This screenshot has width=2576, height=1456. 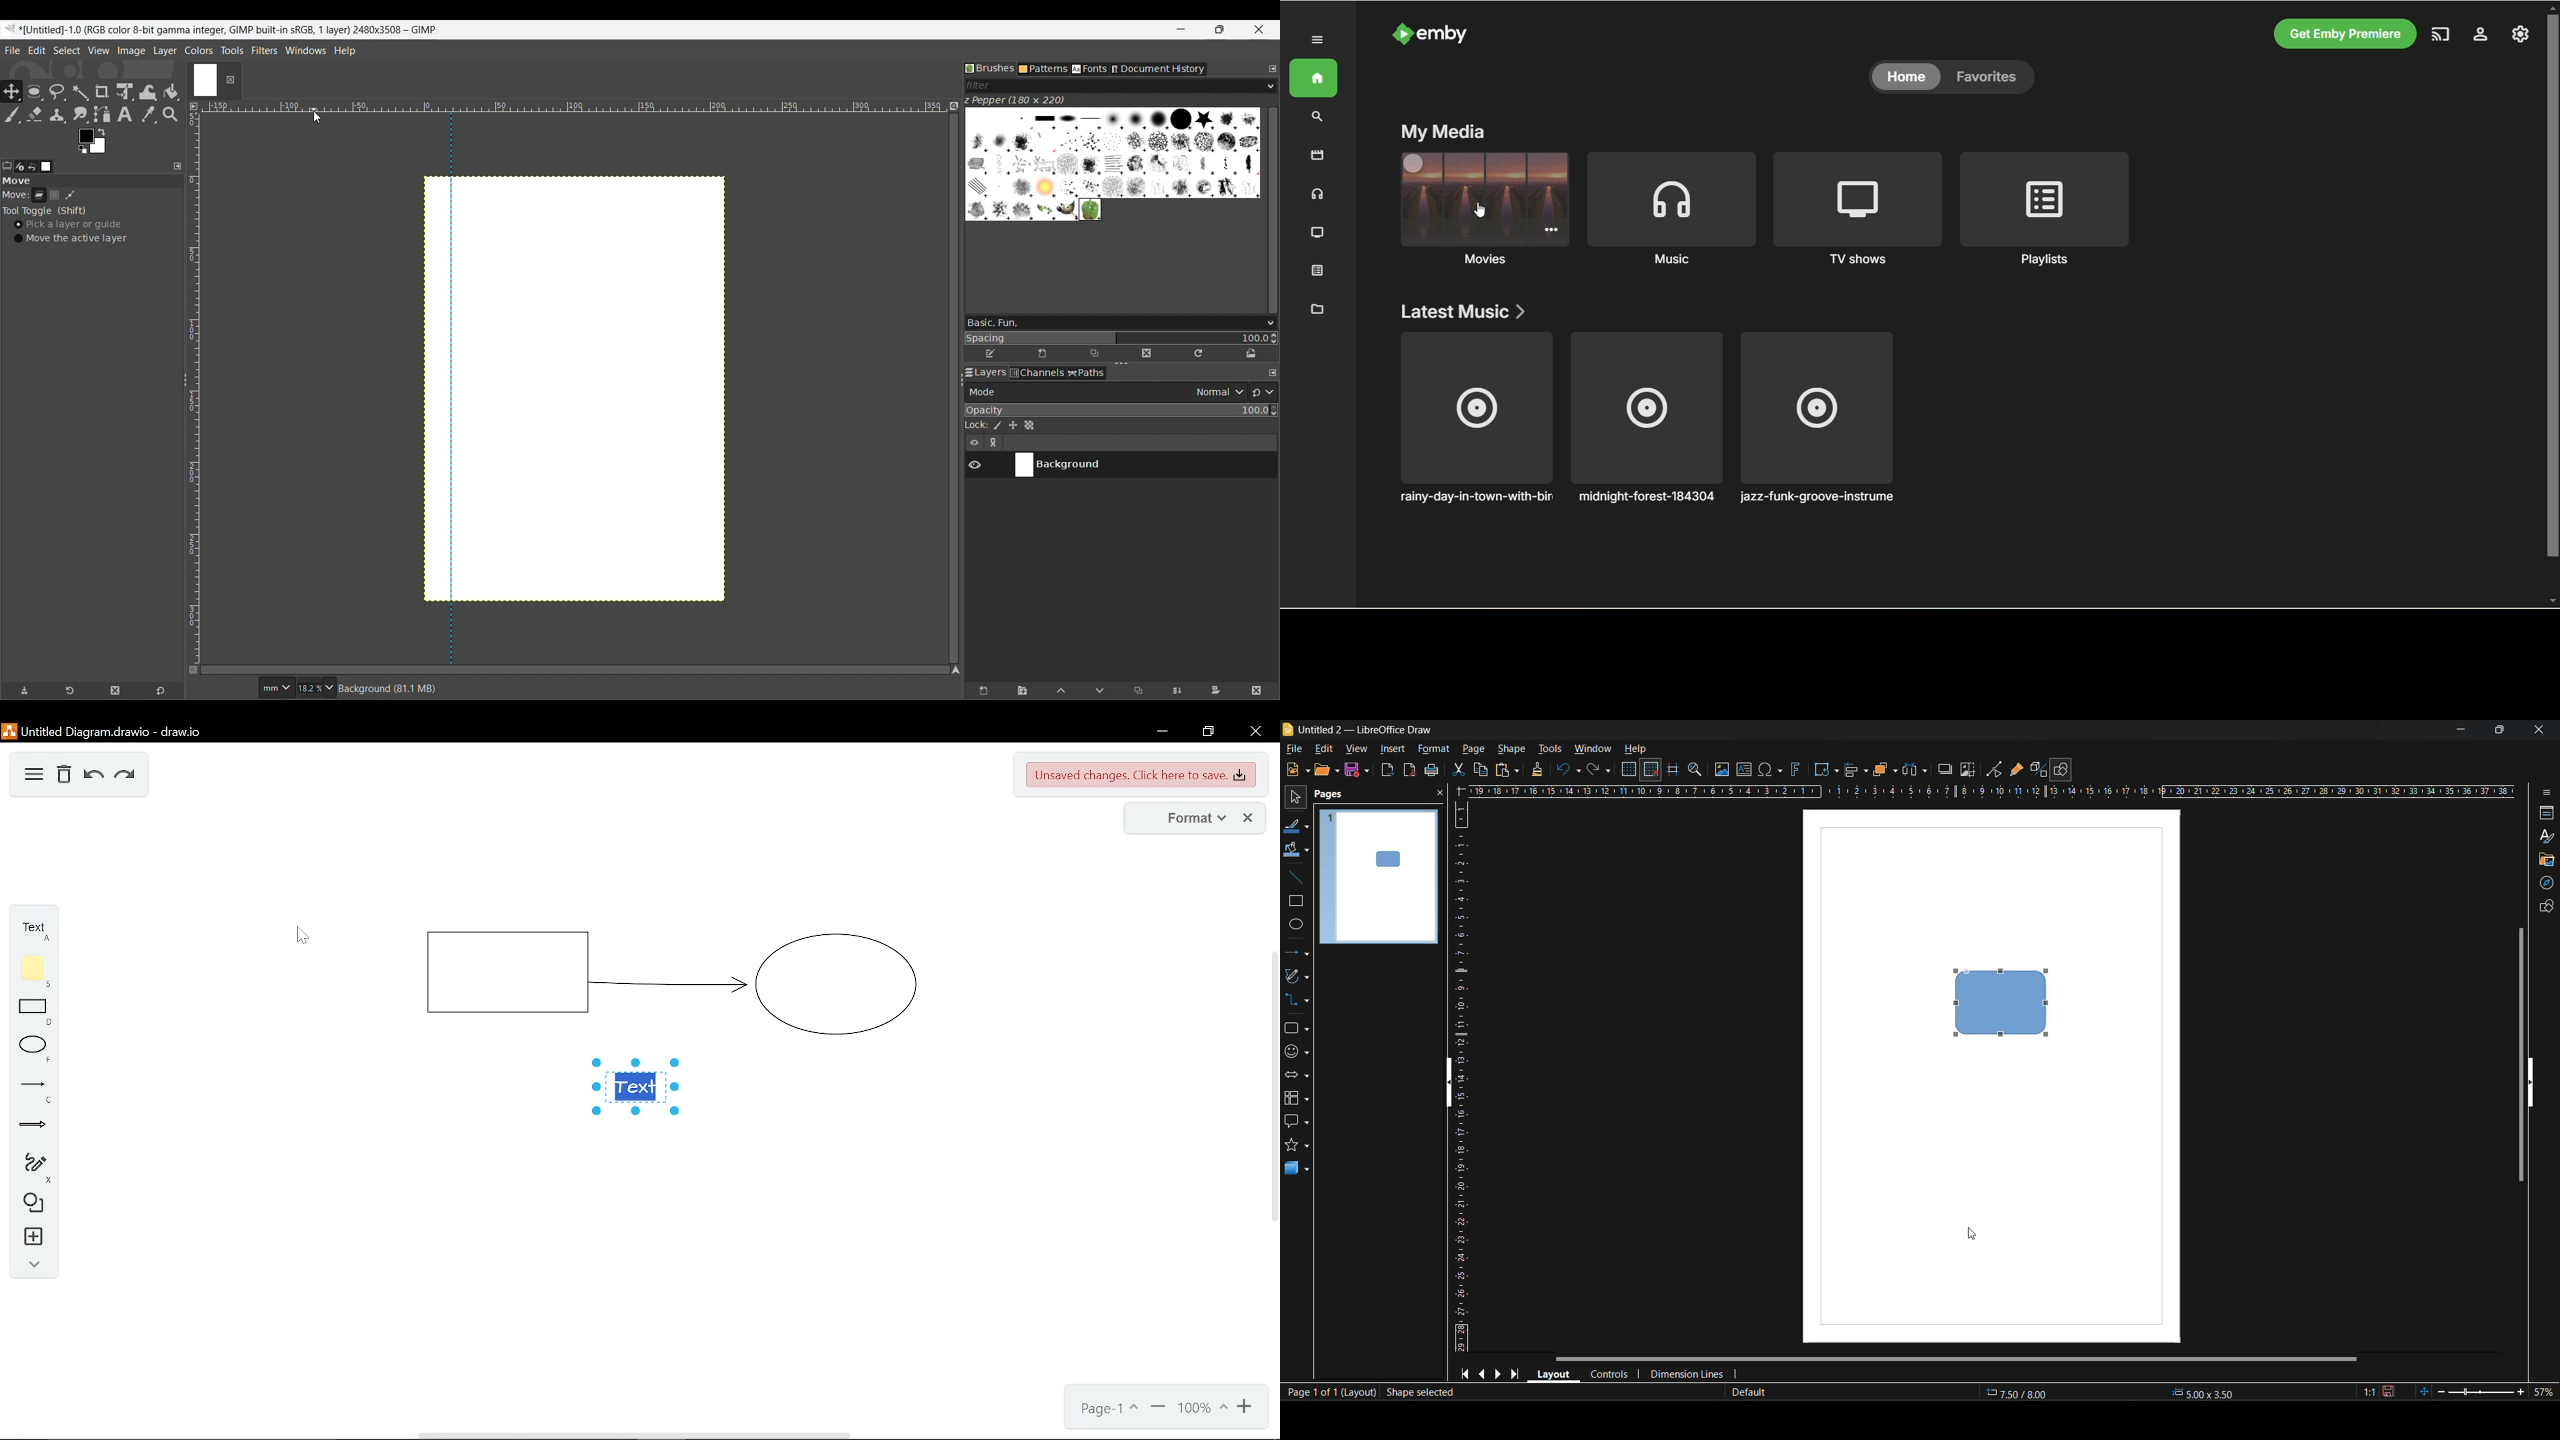 I want to click on tools, so click(x=1553, y=750).